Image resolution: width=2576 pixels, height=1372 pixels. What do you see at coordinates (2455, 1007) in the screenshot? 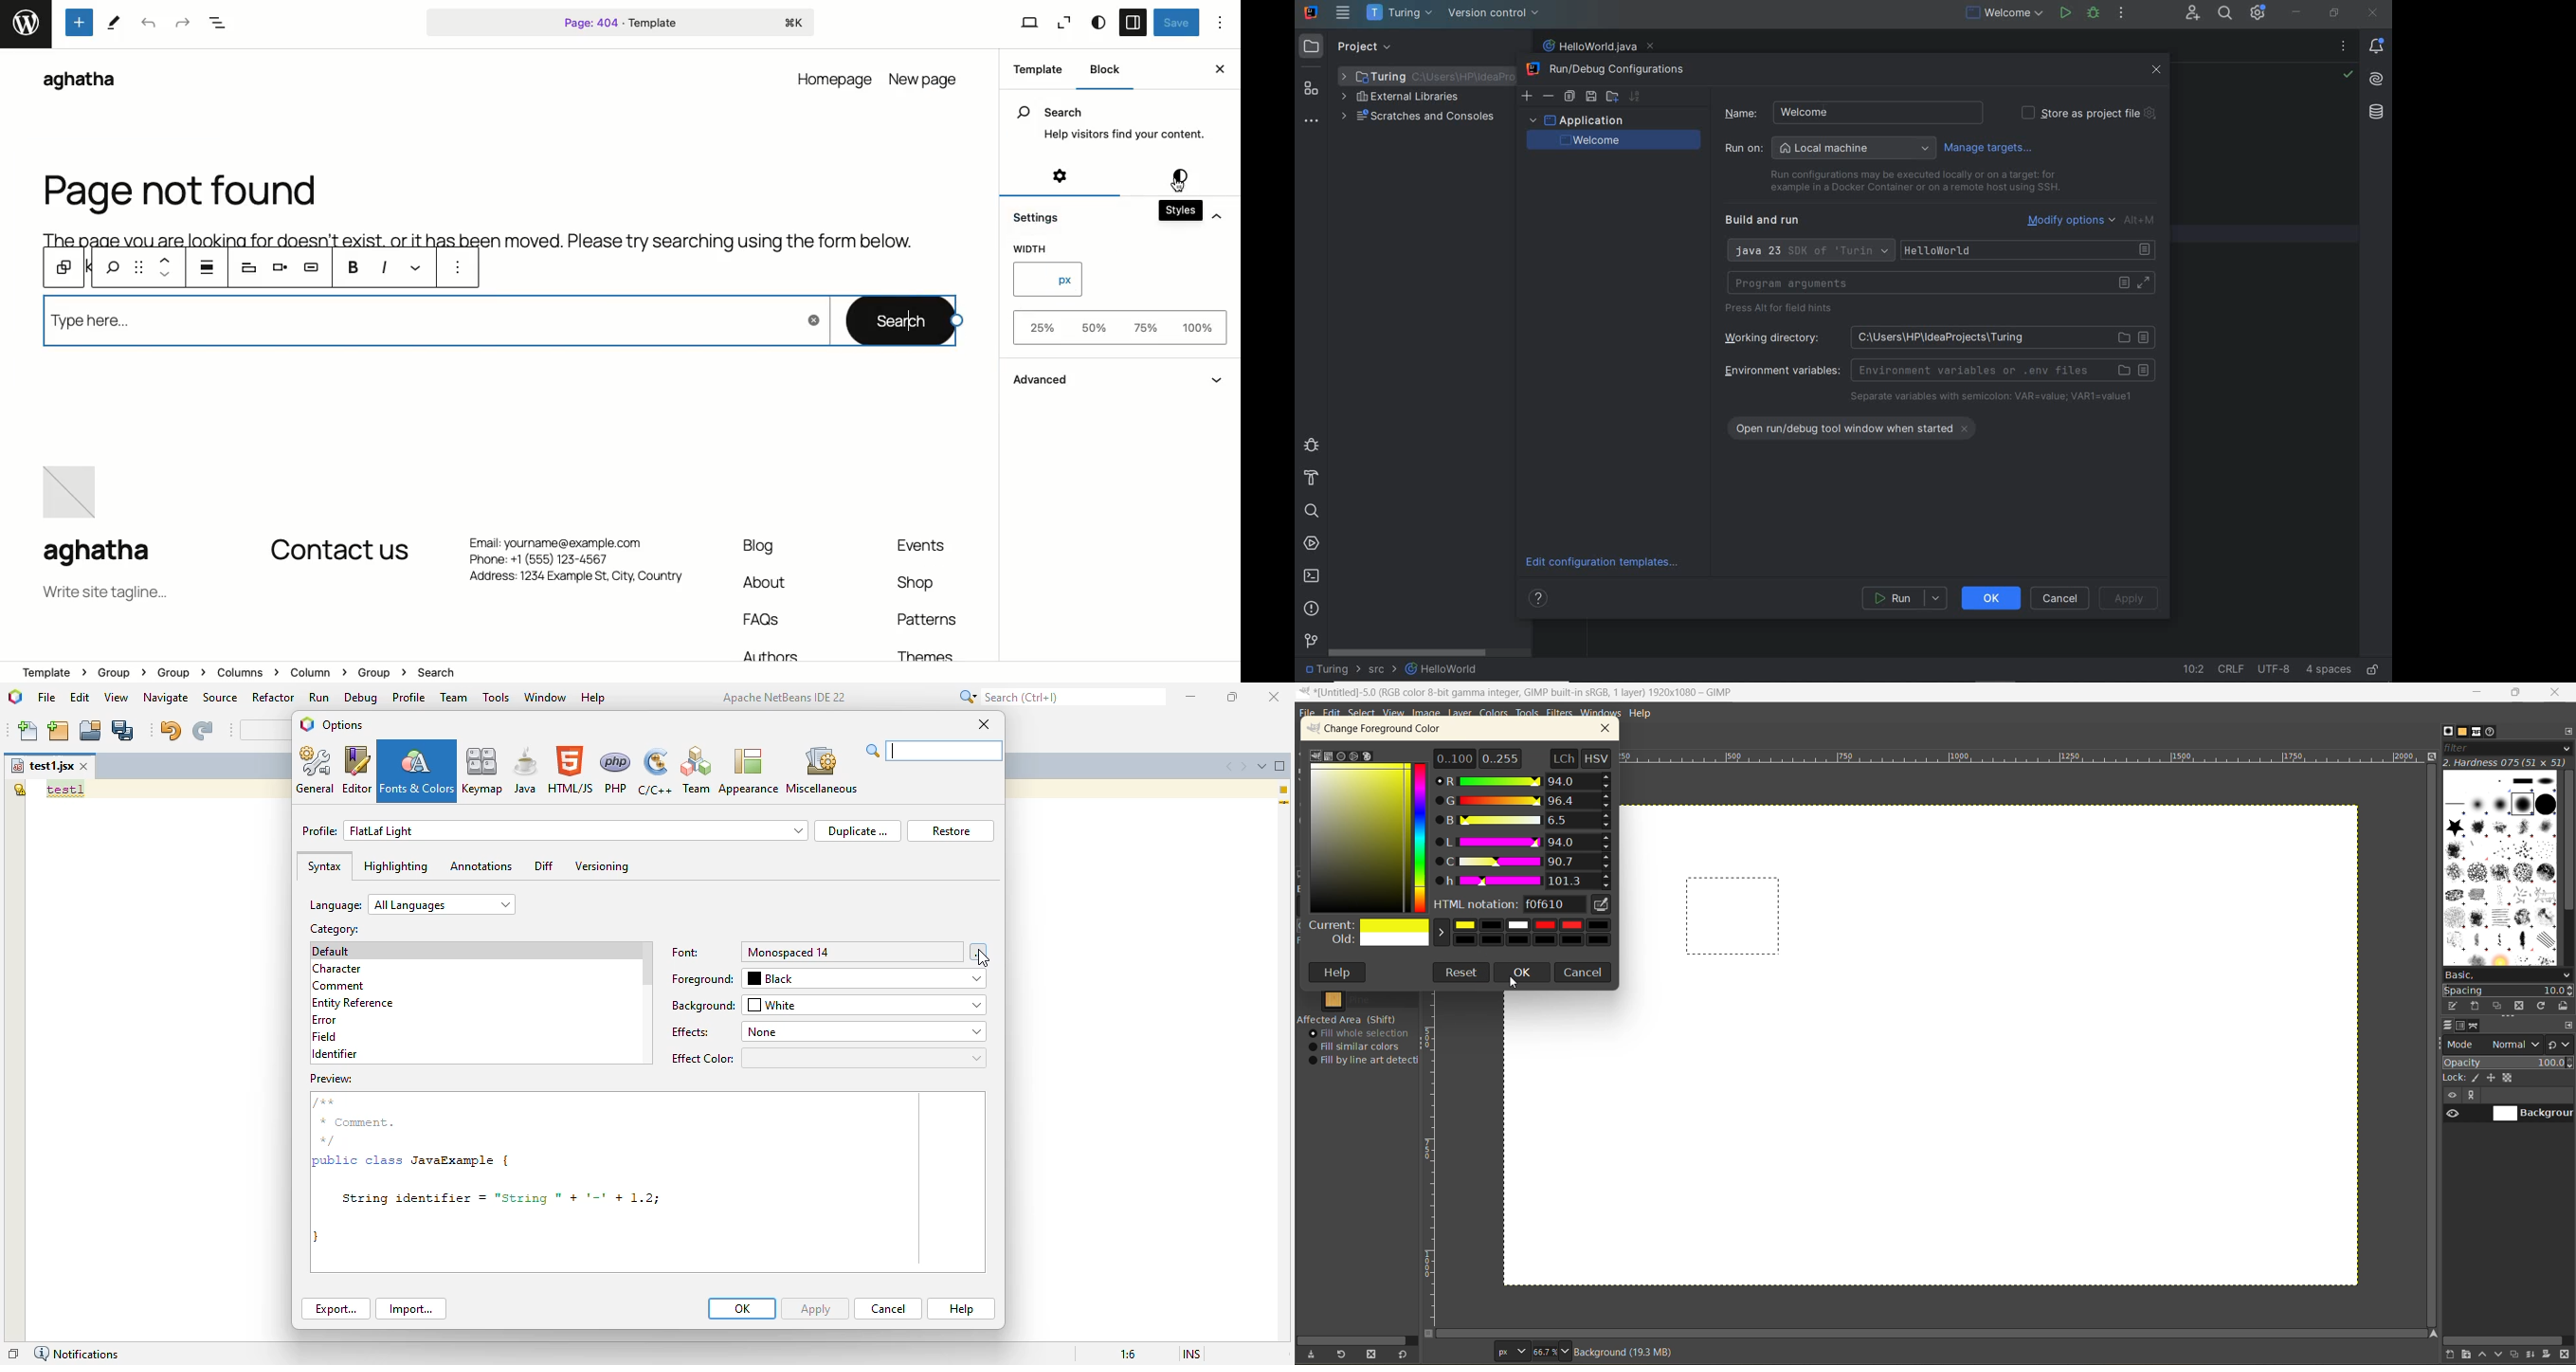
I see `edit this brush` at bounding box center [2455, 1007].